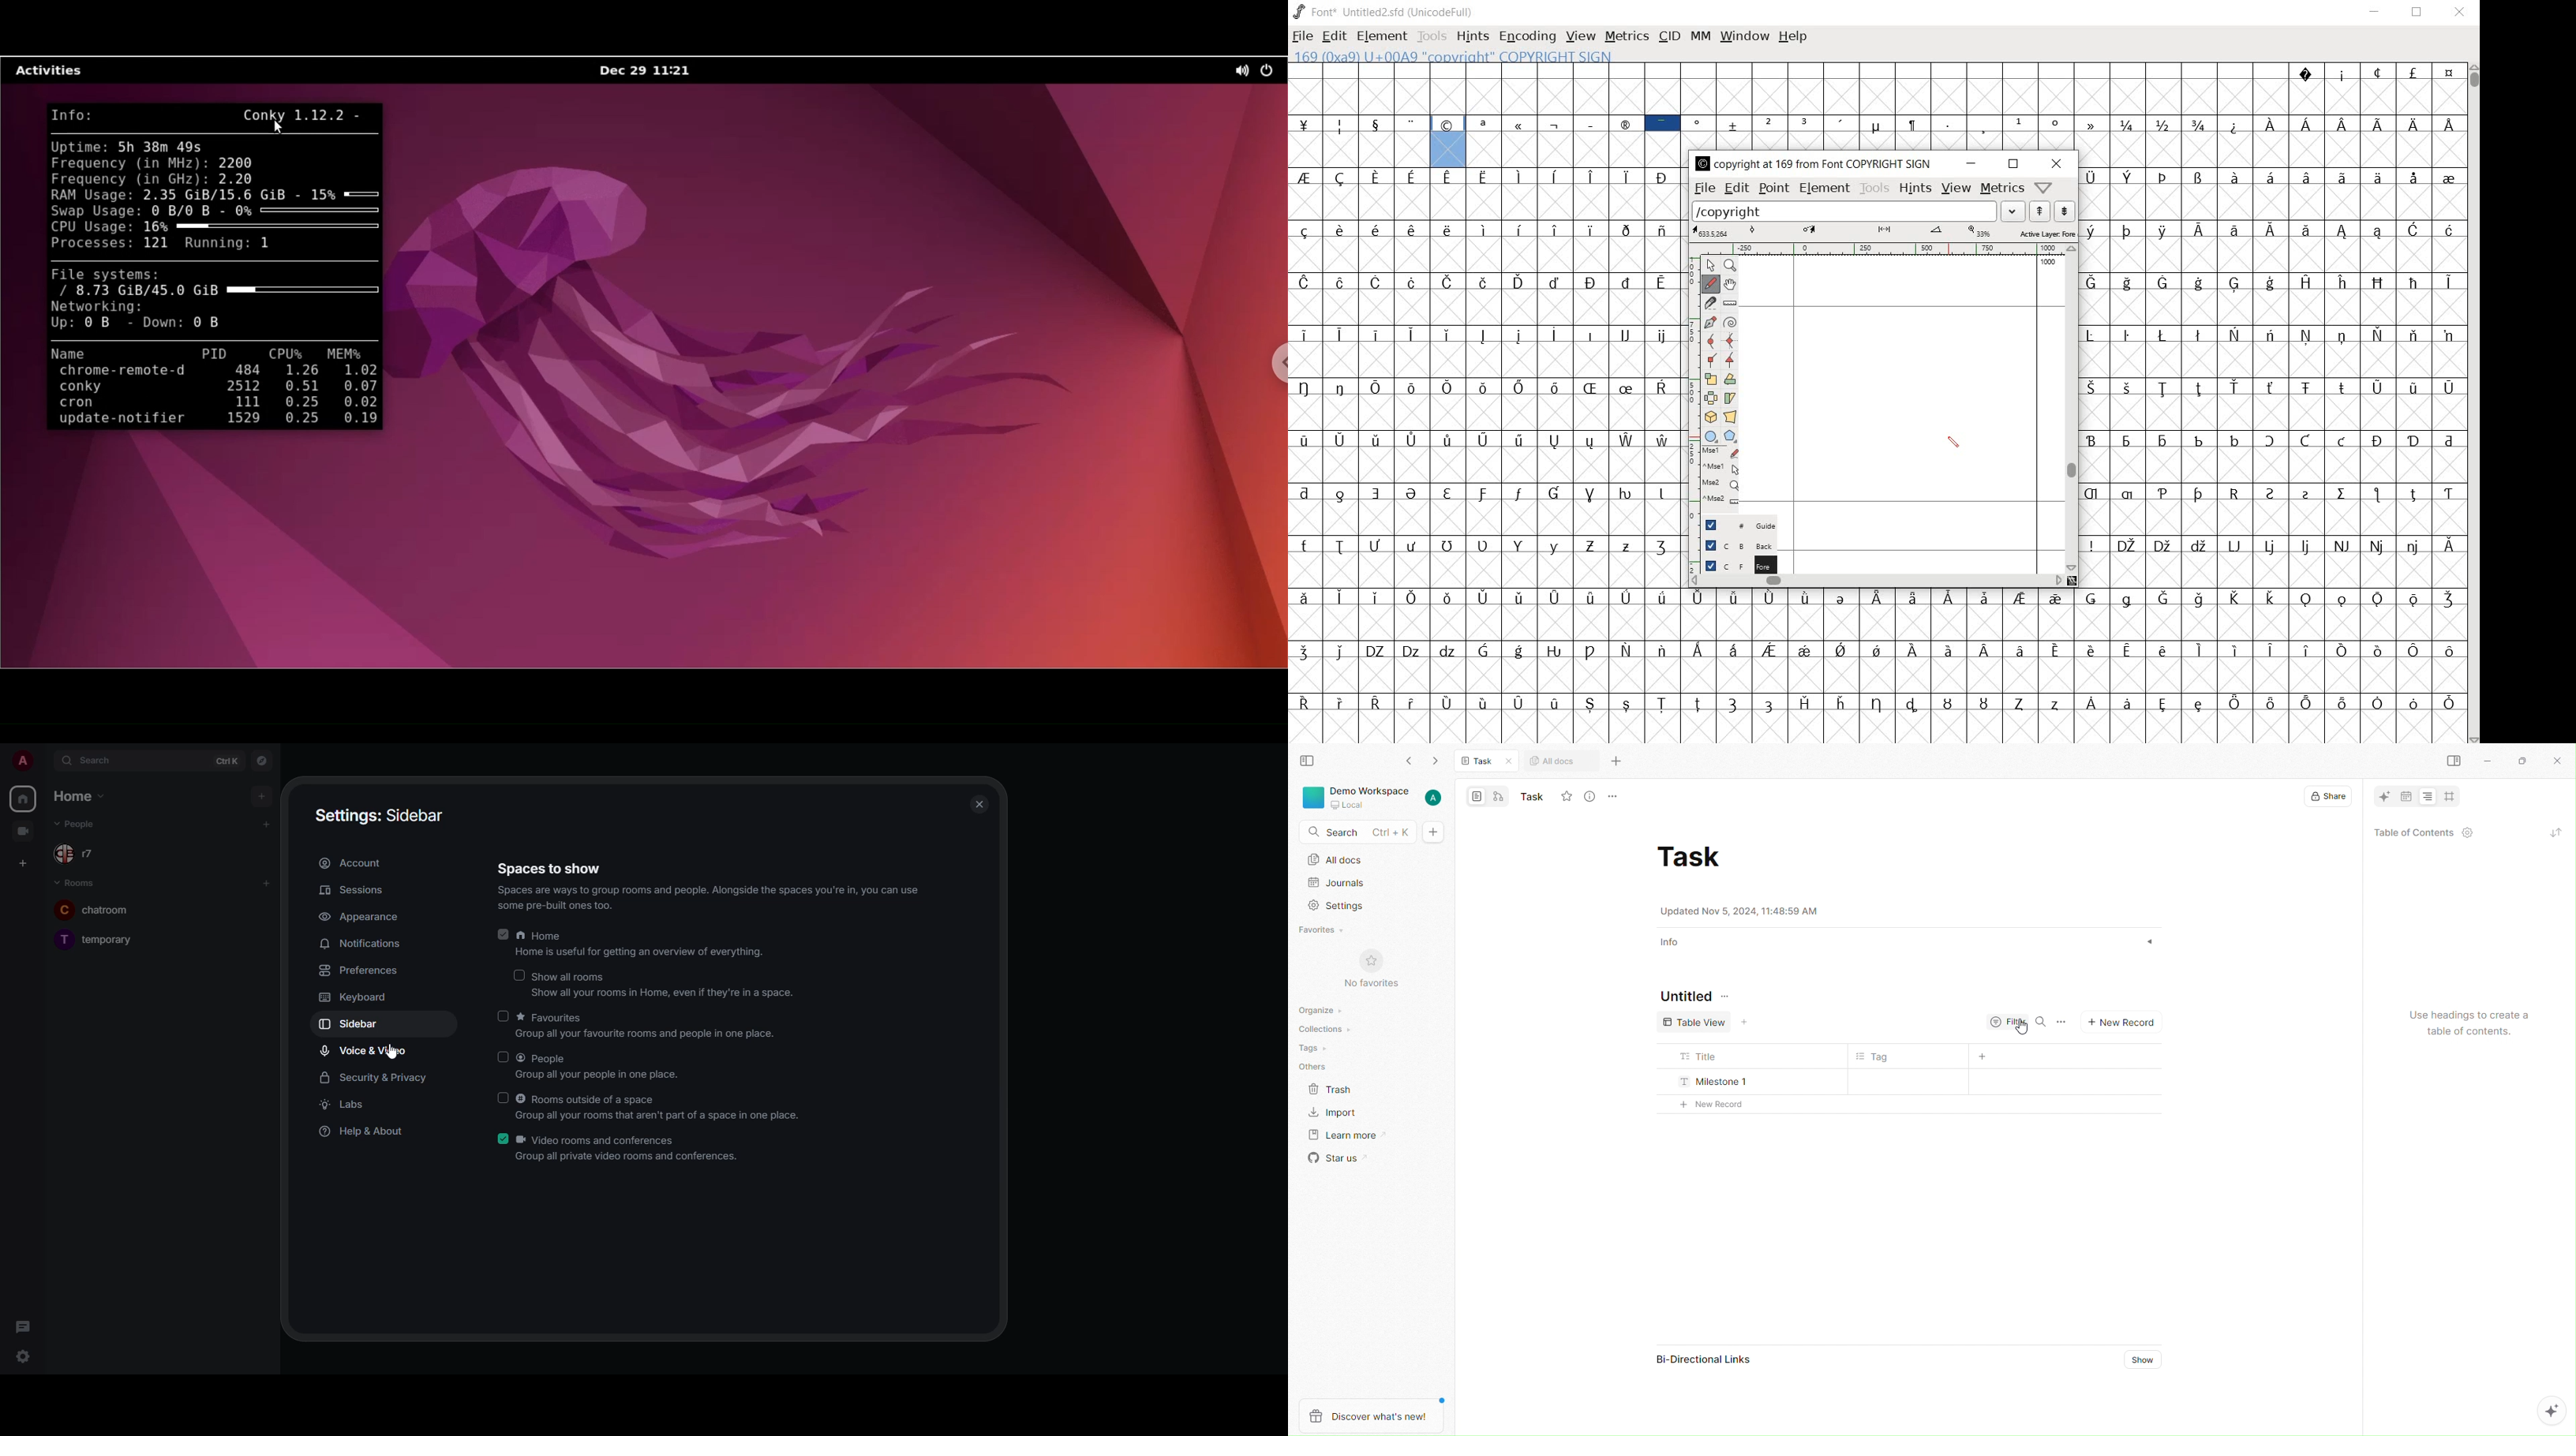 Image resolution: width=2576 pixels, height=1456 pixels. What do you see at coordinates (267, 822) in the screenshot?
I see `add` at bounding box center [267, 822].